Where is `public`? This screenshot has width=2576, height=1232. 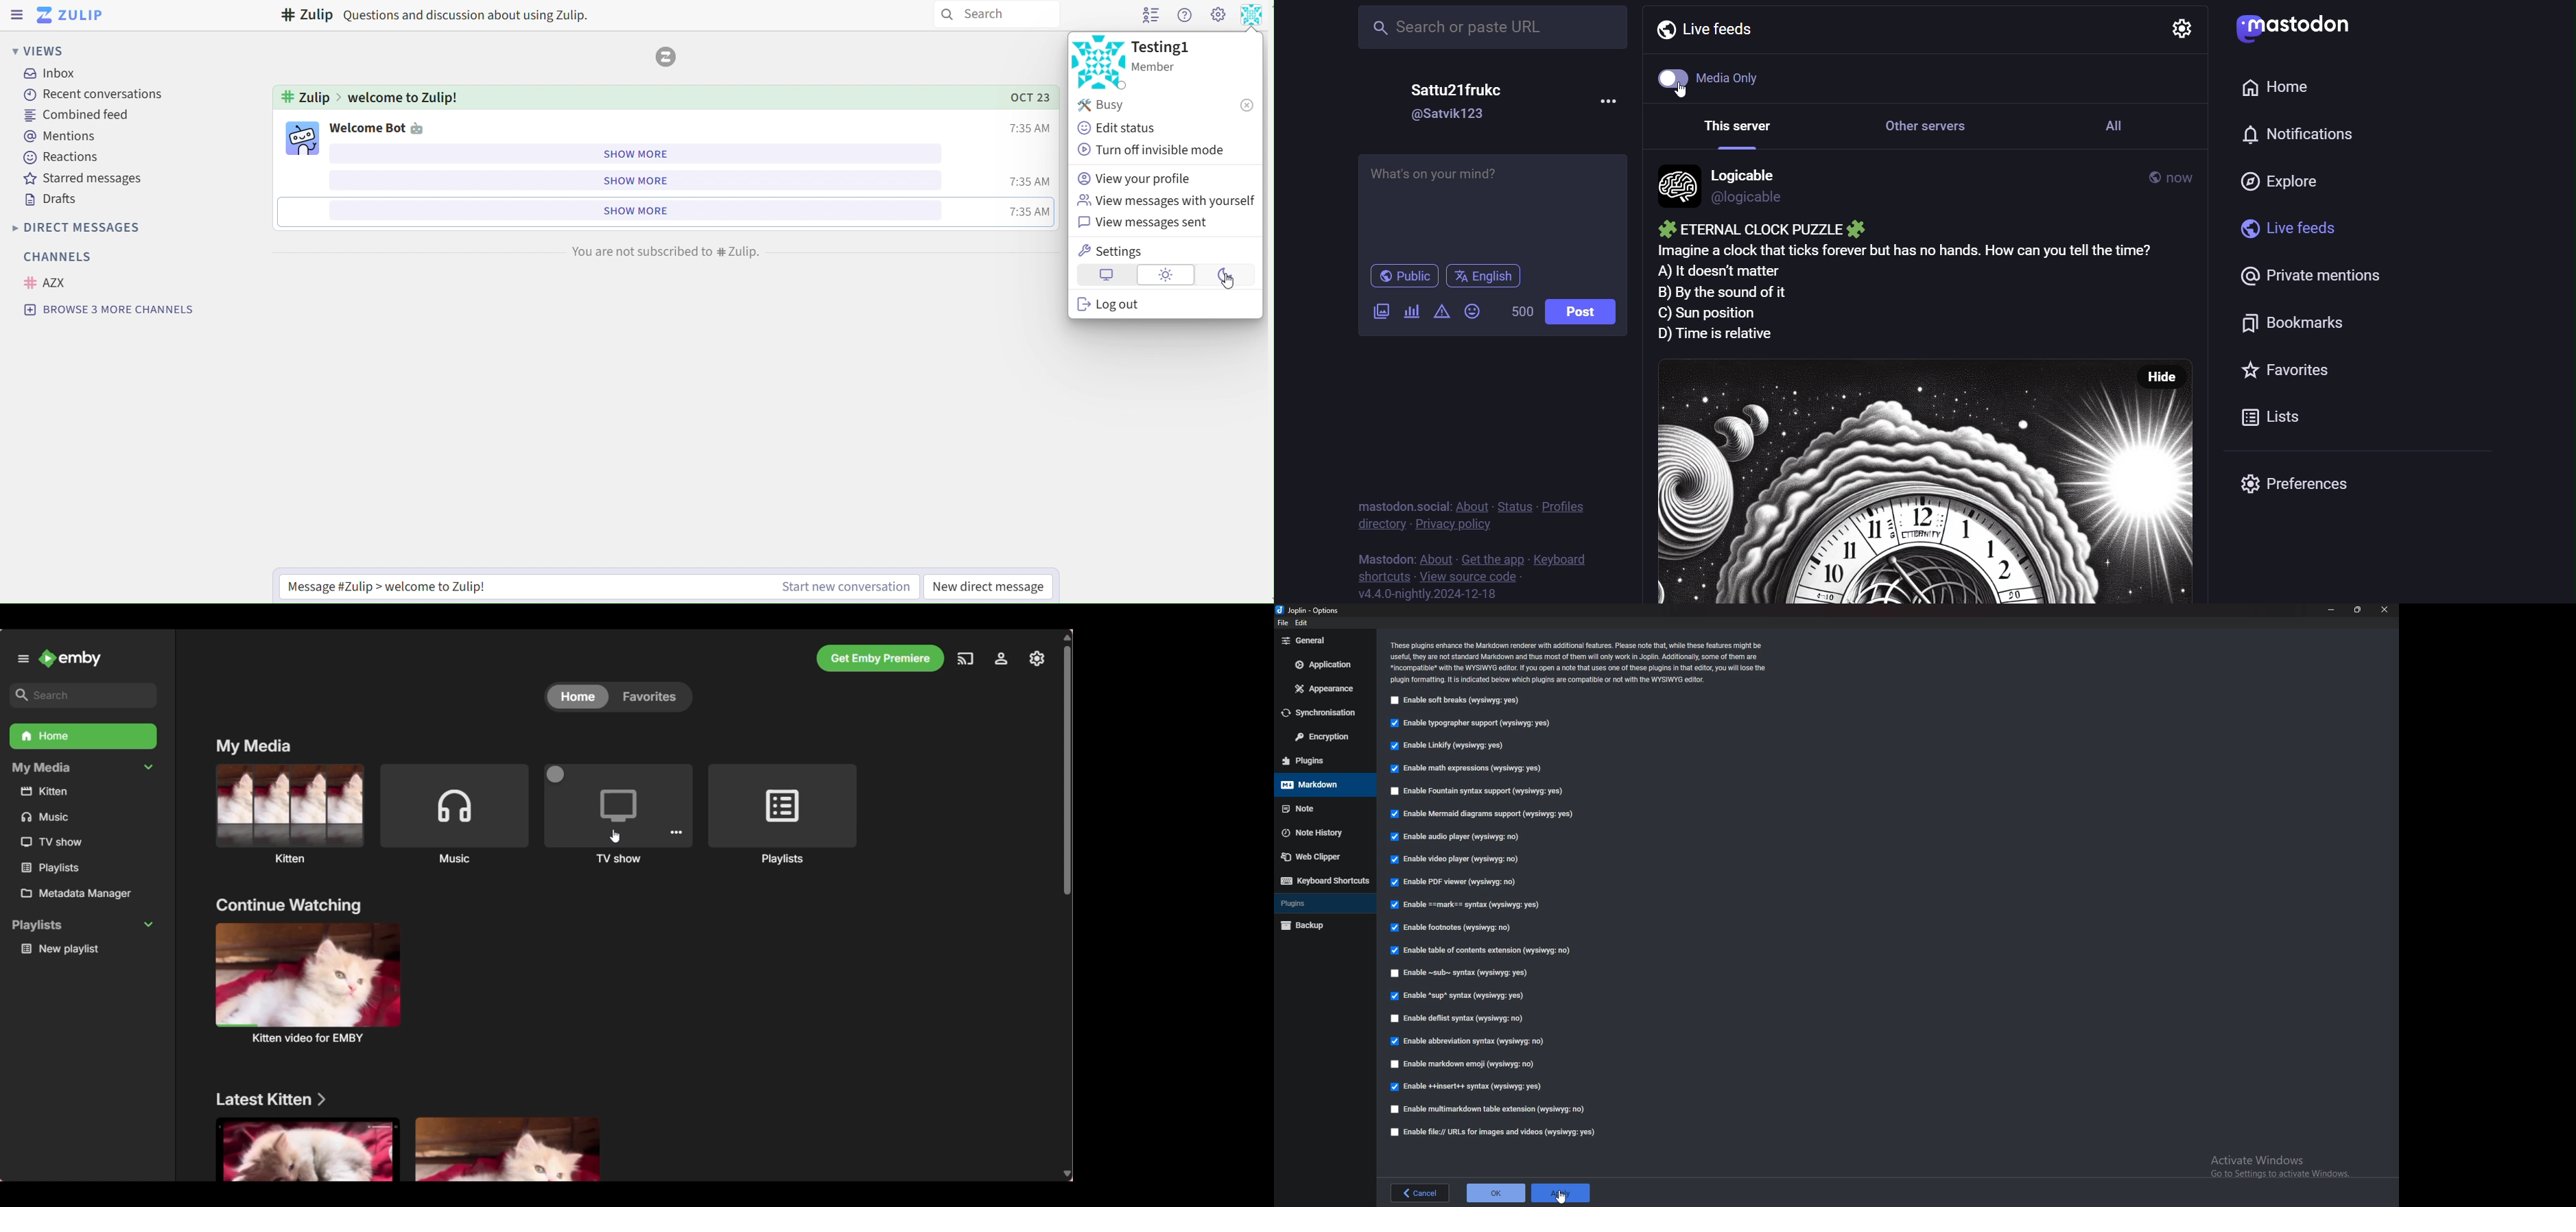
public is located at coordinates (2140, 177).